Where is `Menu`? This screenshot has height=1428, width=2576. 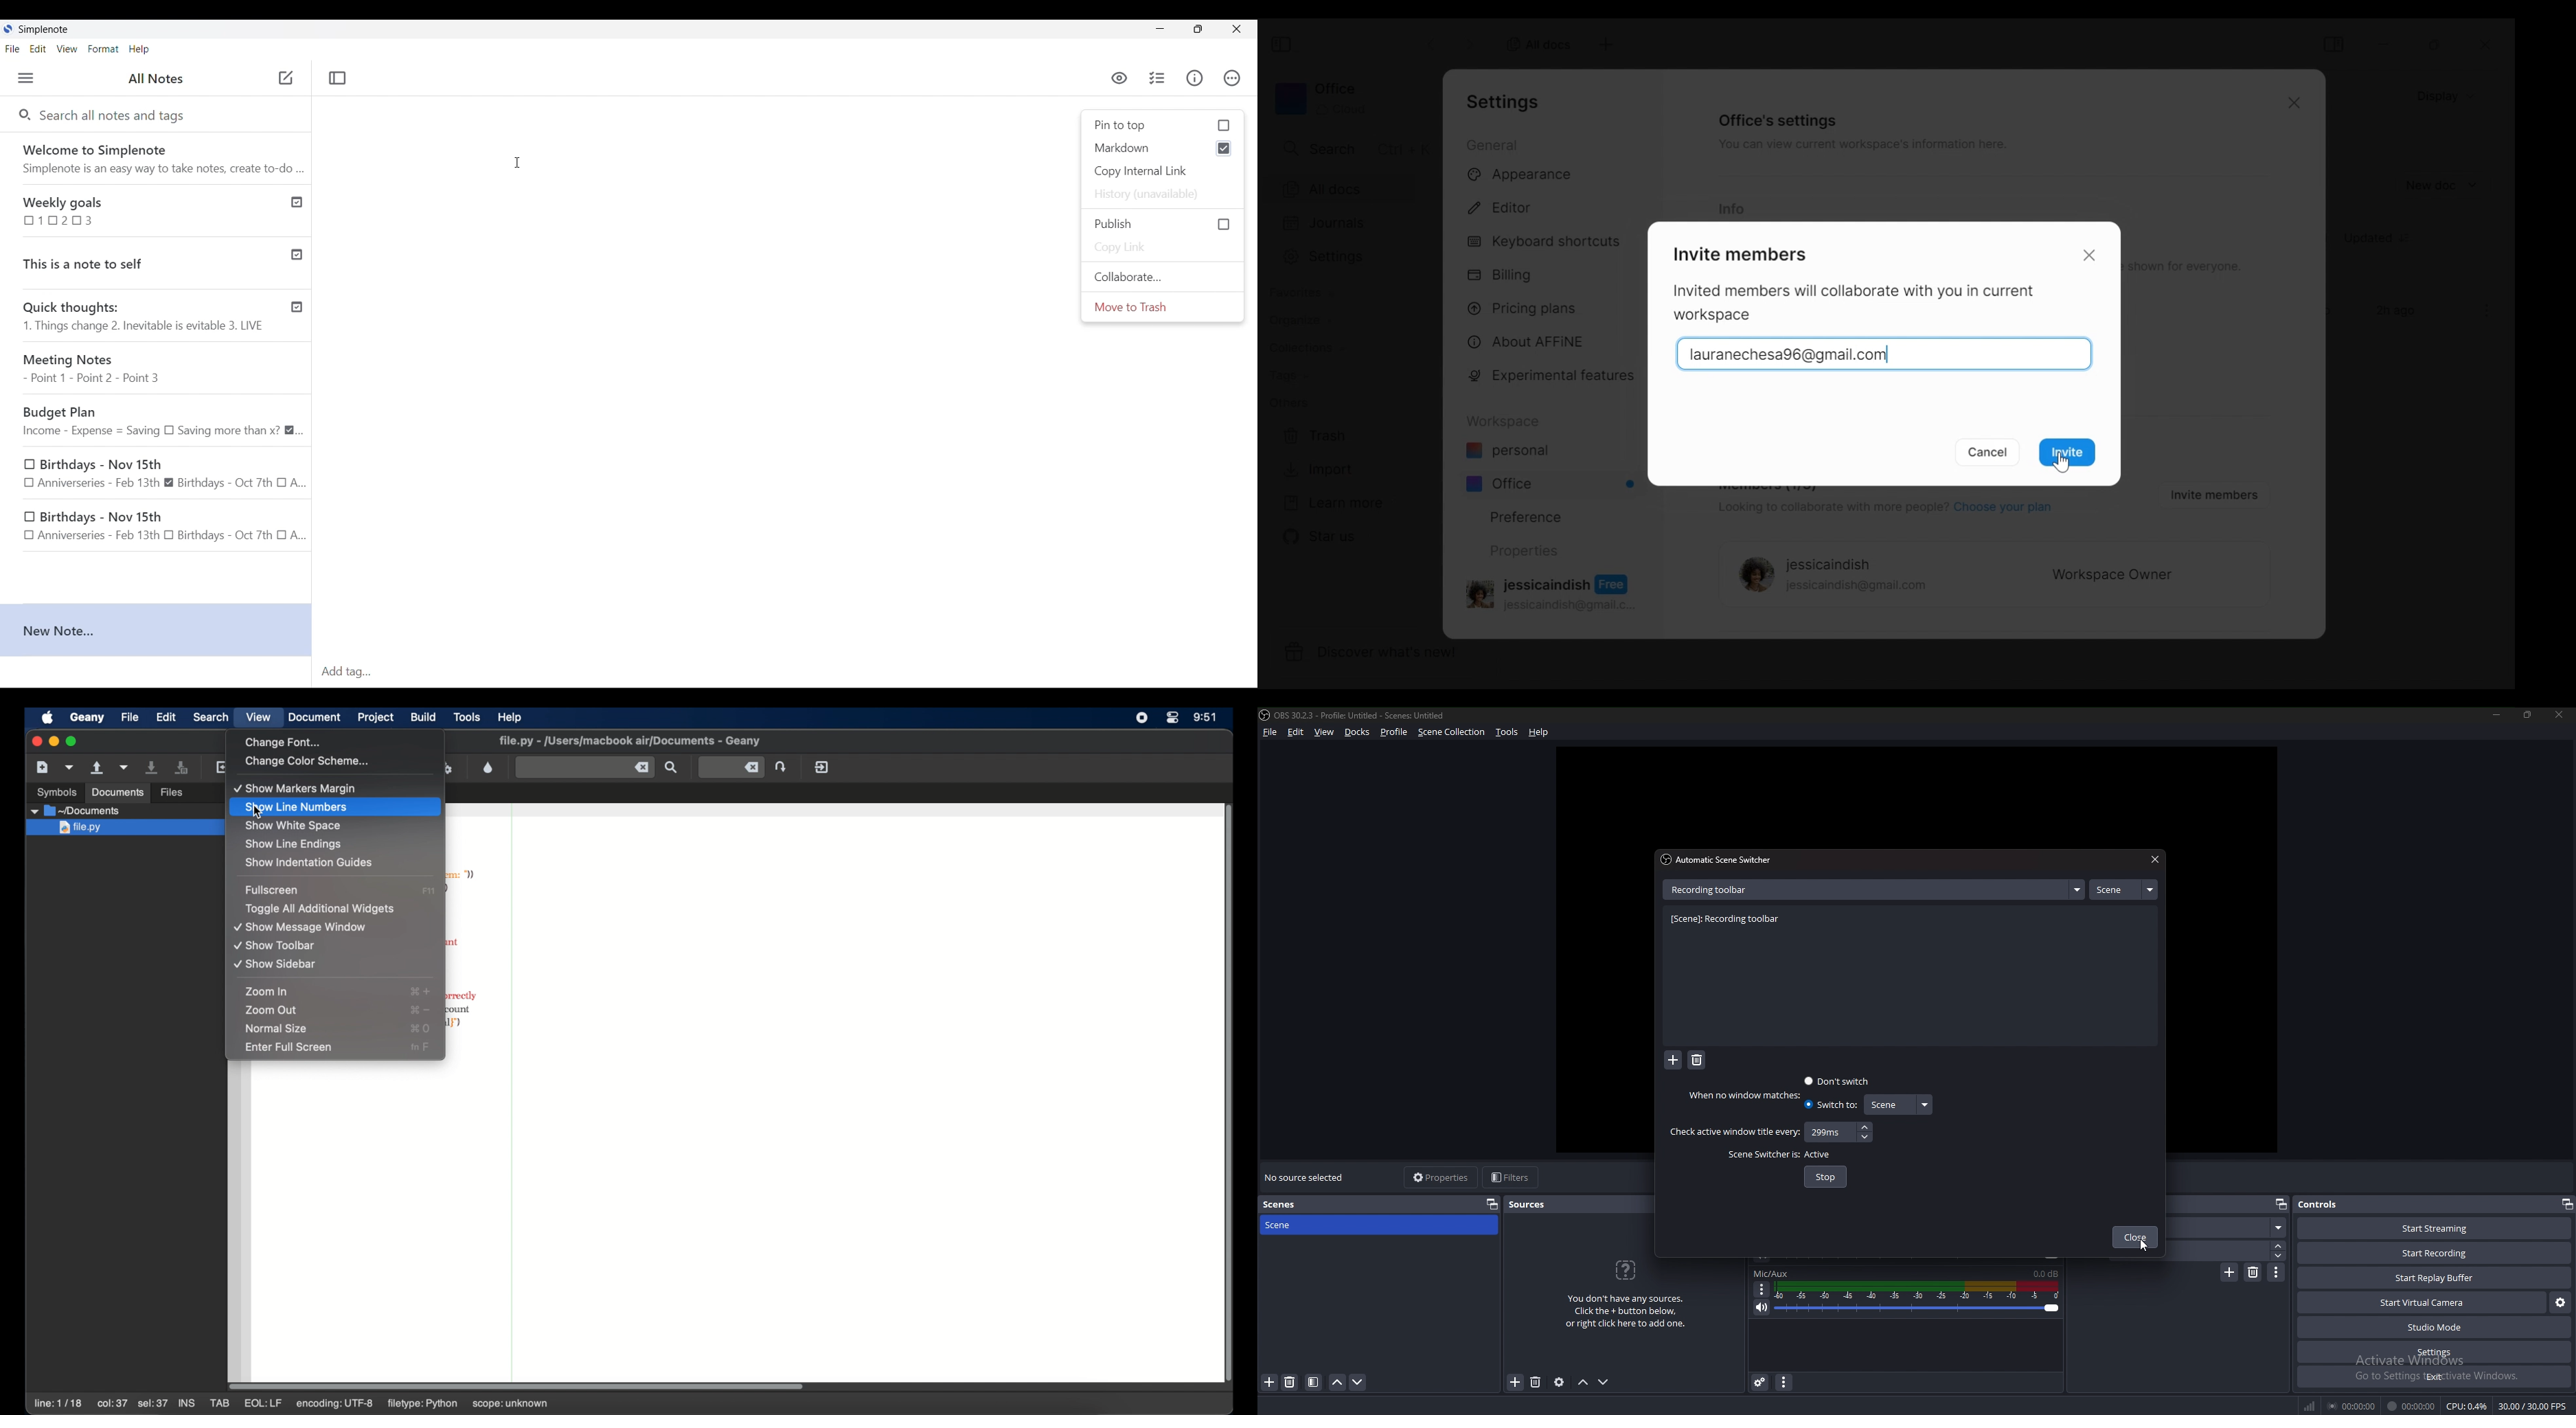 Menu is located at coordinates (26, 78).